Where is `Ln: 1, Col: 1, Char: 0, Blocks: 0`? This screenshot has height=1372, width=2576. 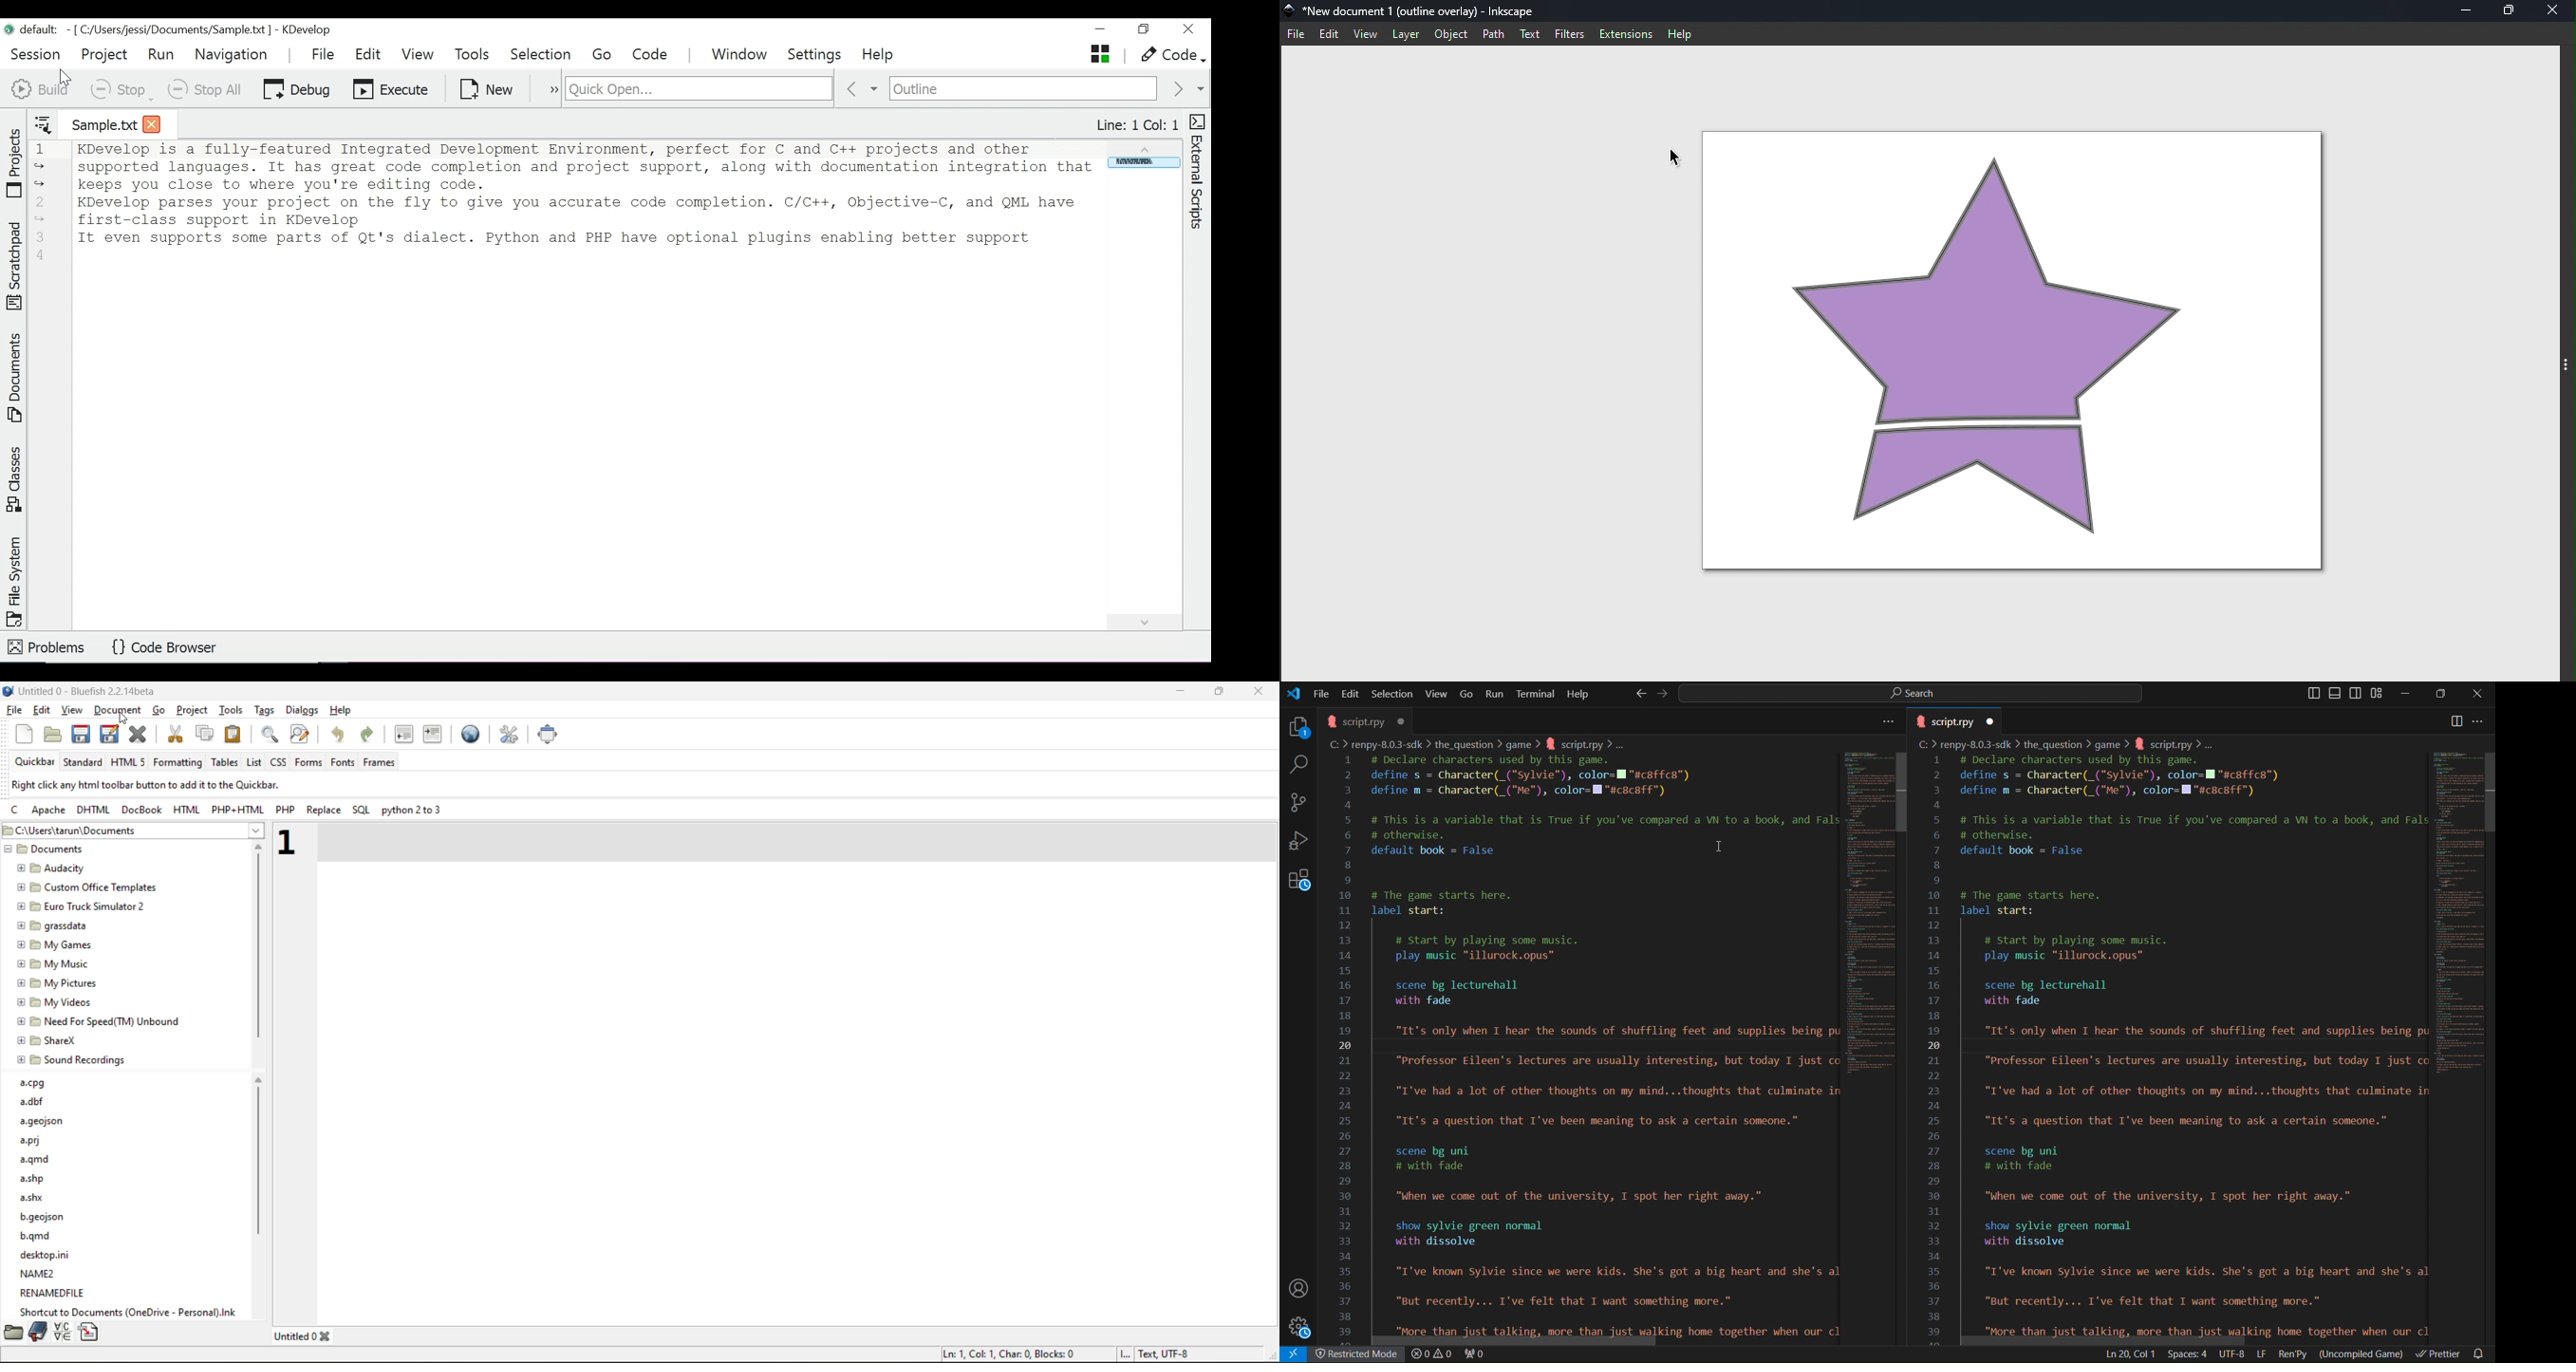 Ln: 1, Col: 1, Char: 0, Blocks: 0 is located at coordinates (1010, 1354).